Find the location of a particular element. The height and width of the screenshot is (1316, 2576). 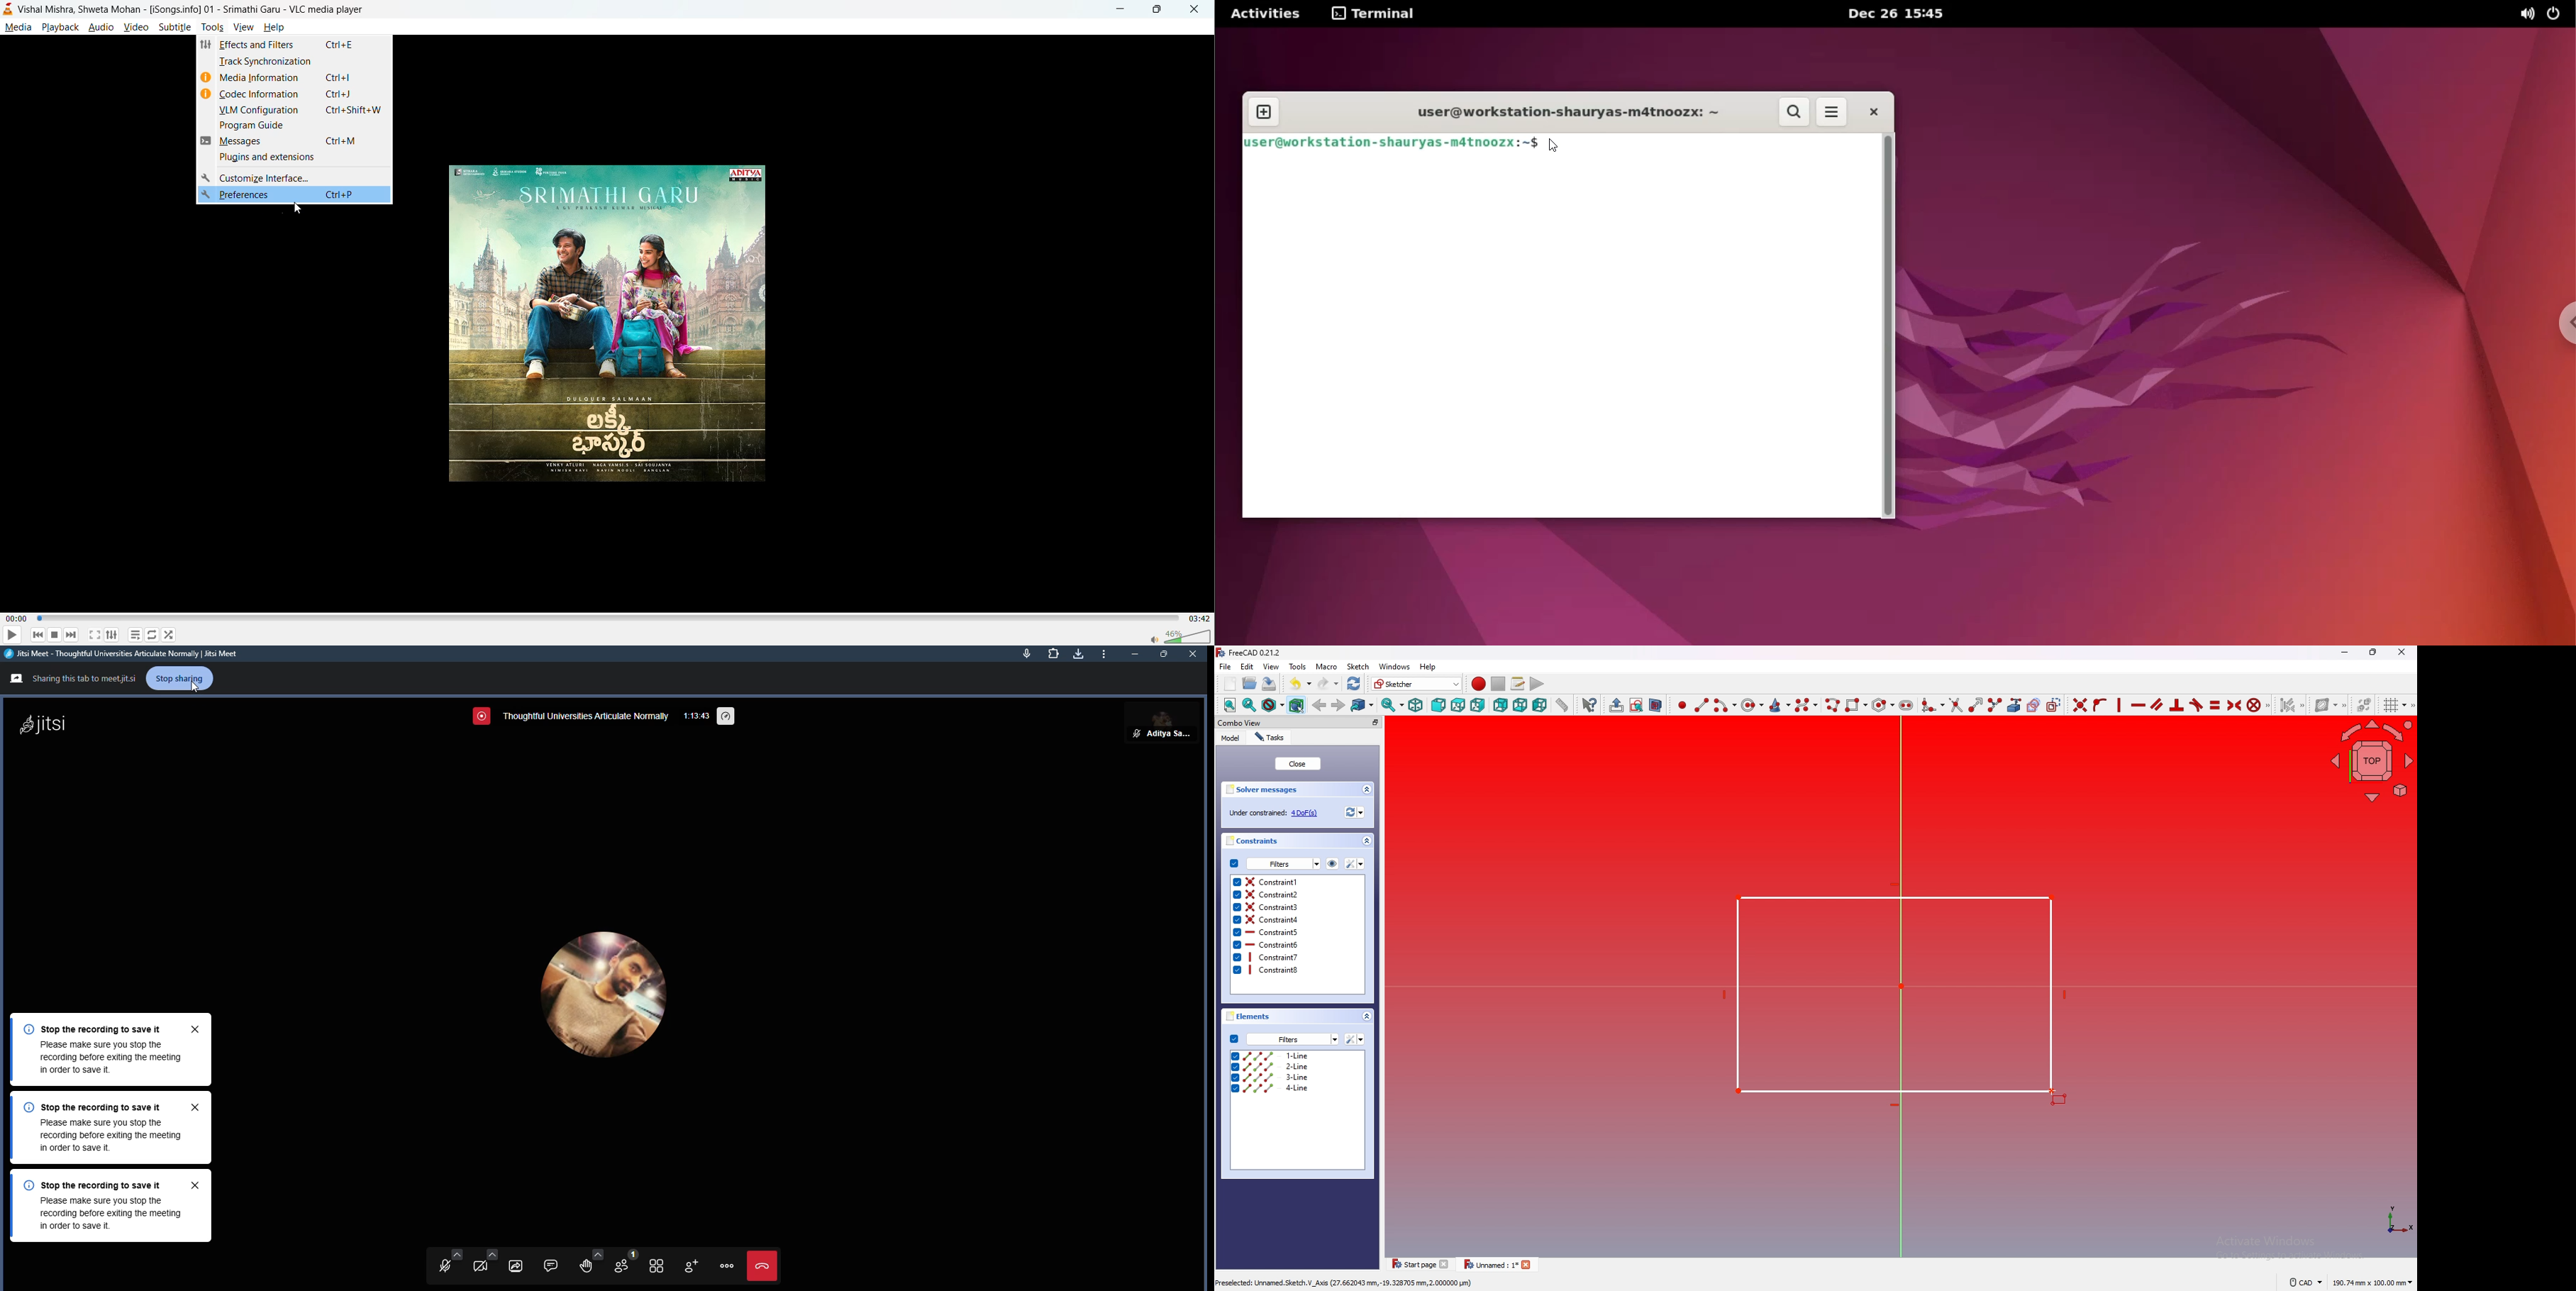

Activities is located at coordinates (1268, 14).